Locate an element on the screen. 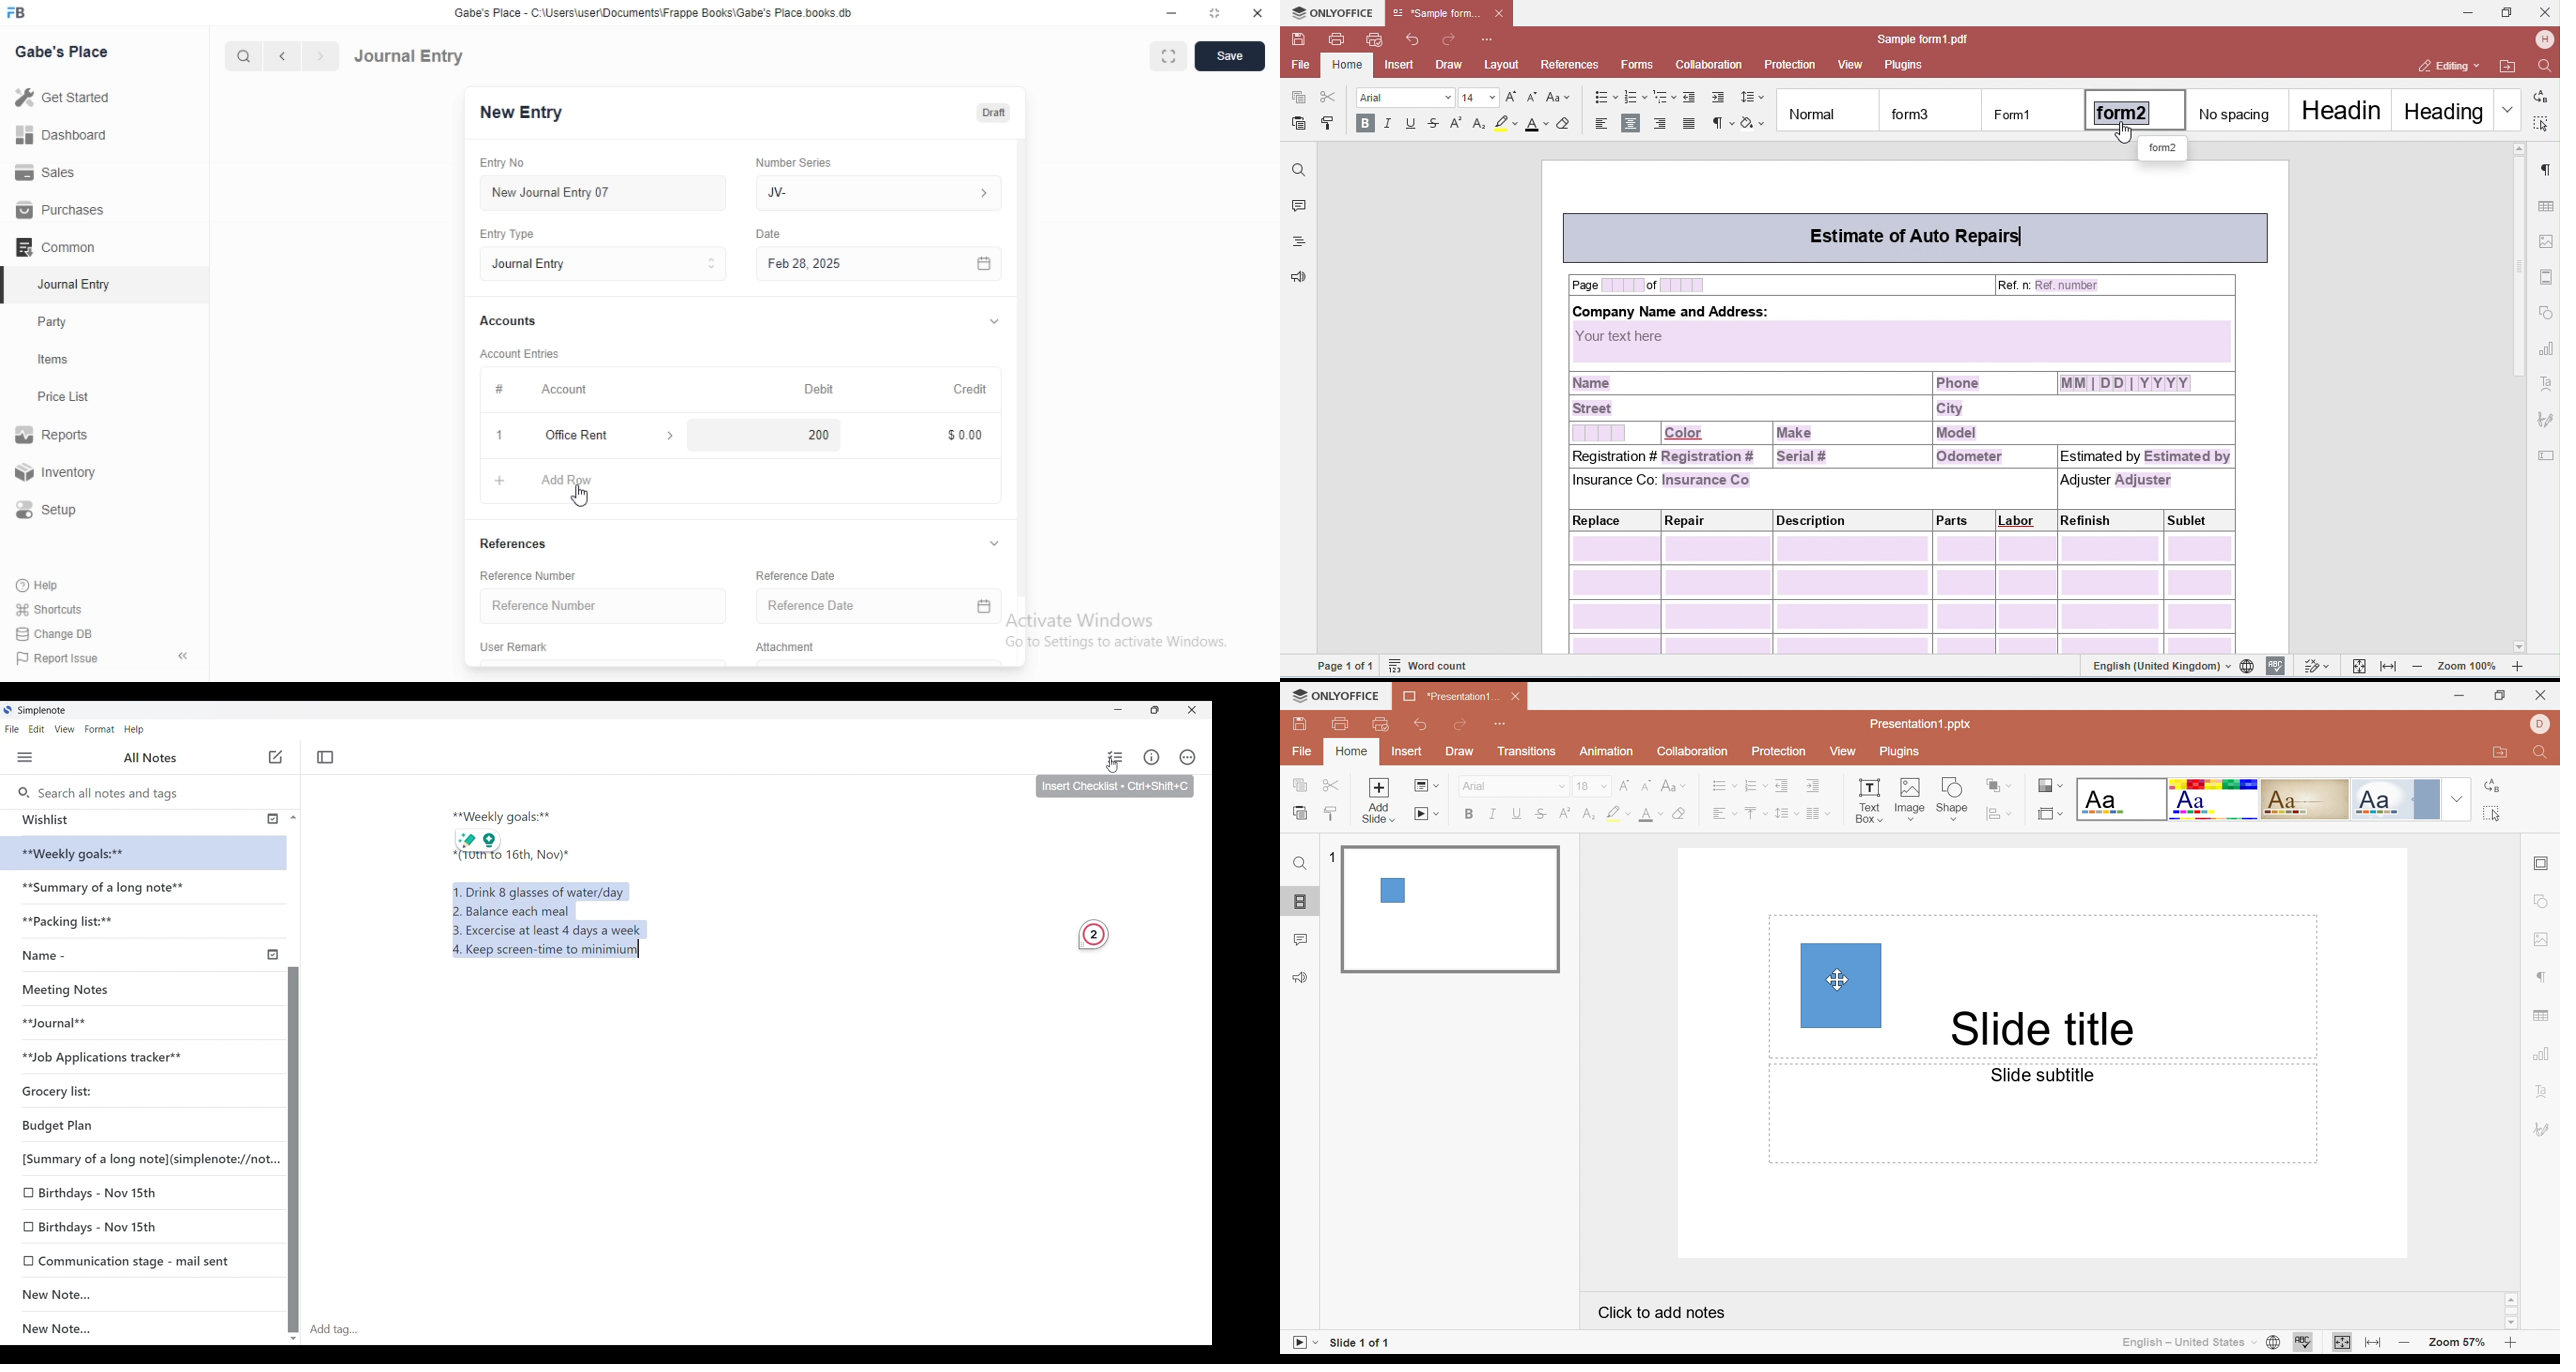 The width and height of the screenshot is (2576, 1372). Highlight color is located at coordinates (1617, 815).